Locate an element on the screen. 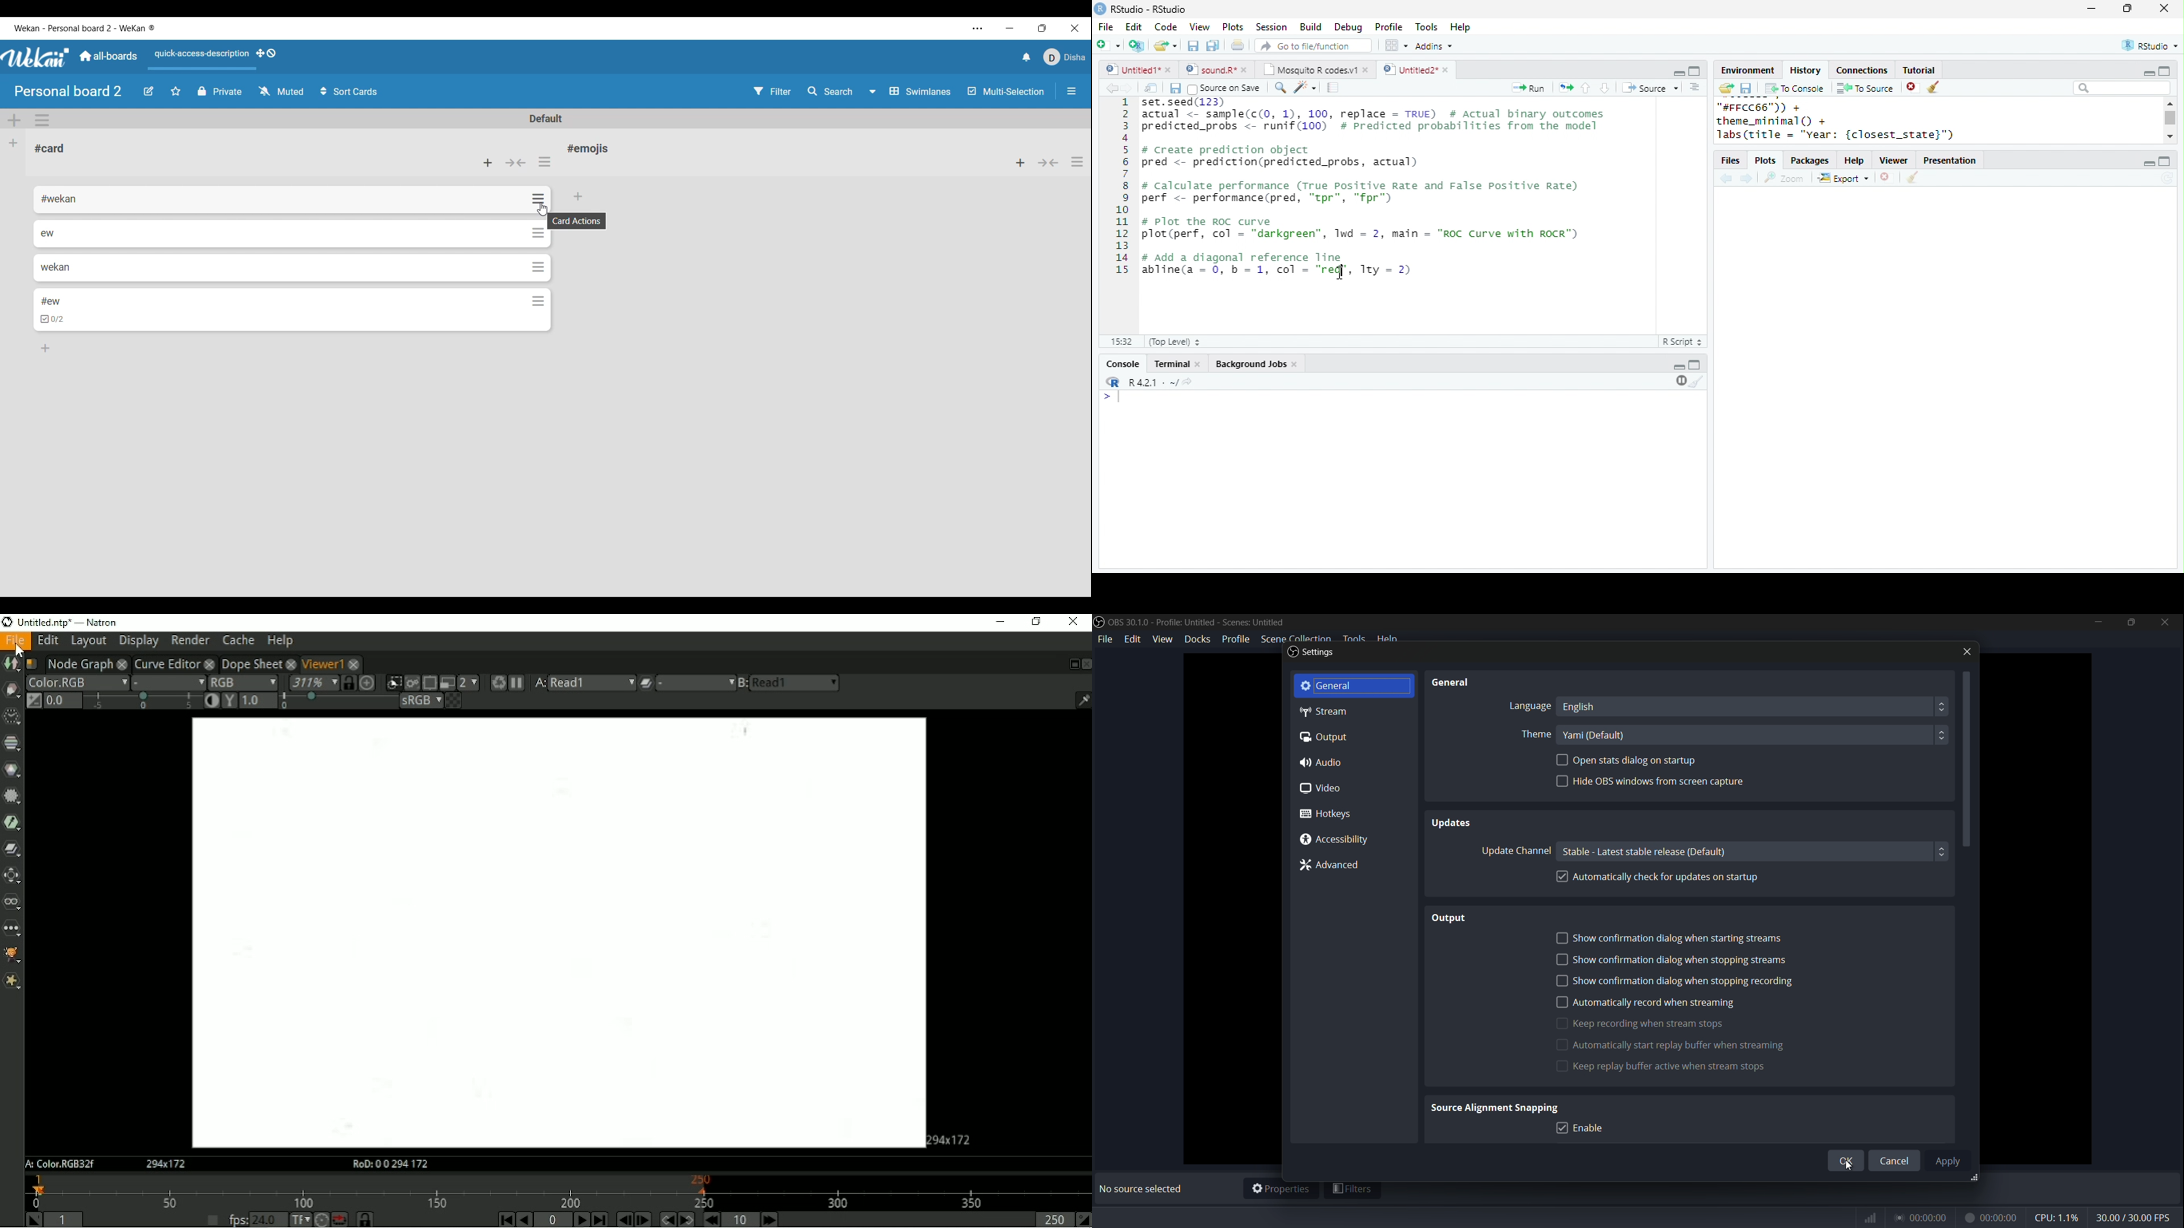 The height and width of the screenshot is (1232, 2184). Accessibility is located at coordinates (1336, 839).